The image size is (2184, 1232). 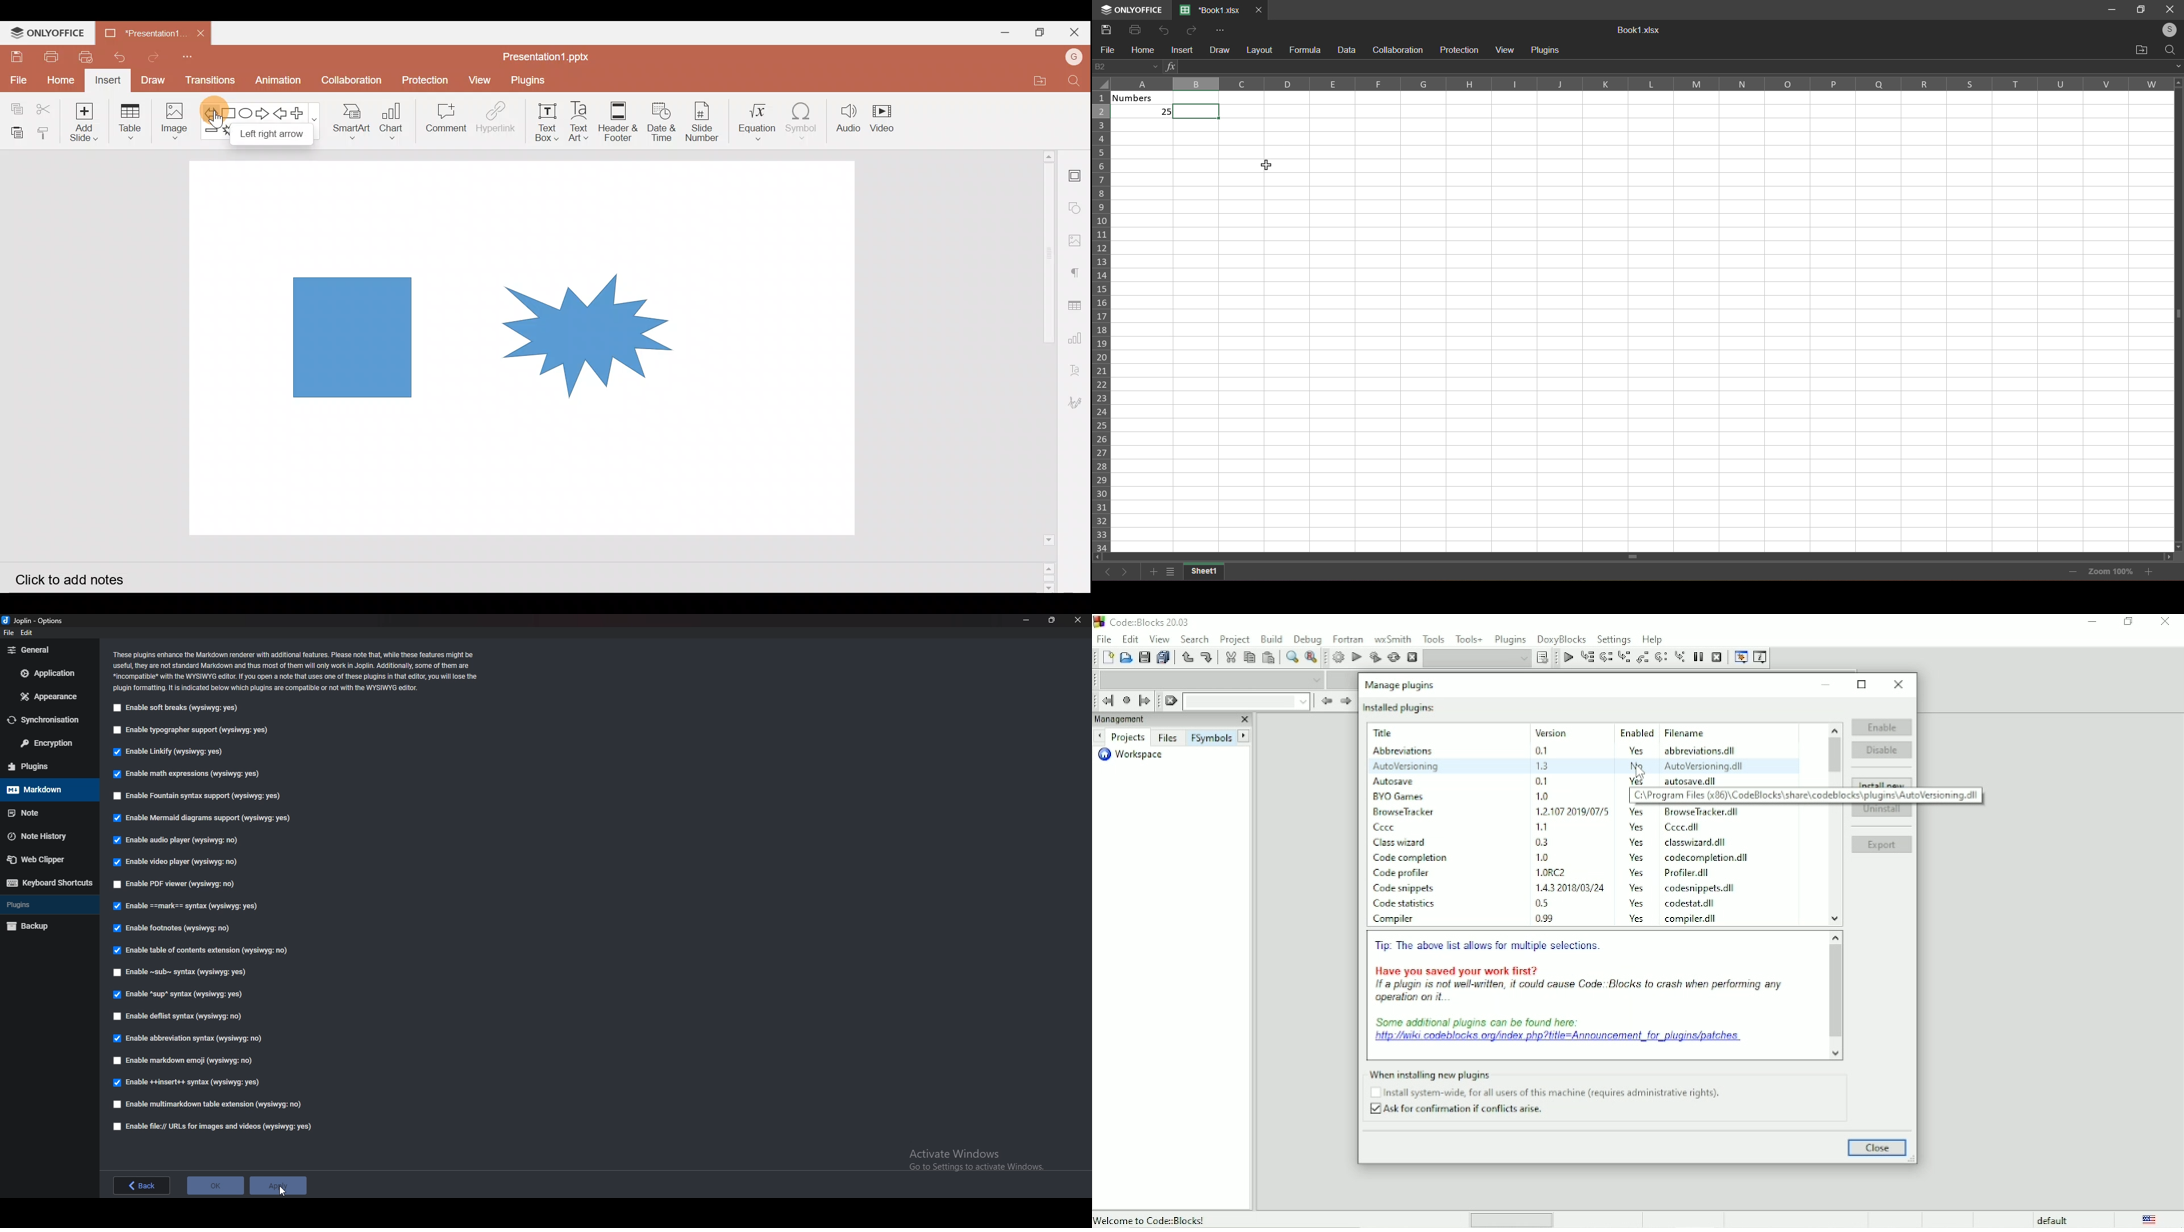 I want to click on home, so click(x=1140, y=51).